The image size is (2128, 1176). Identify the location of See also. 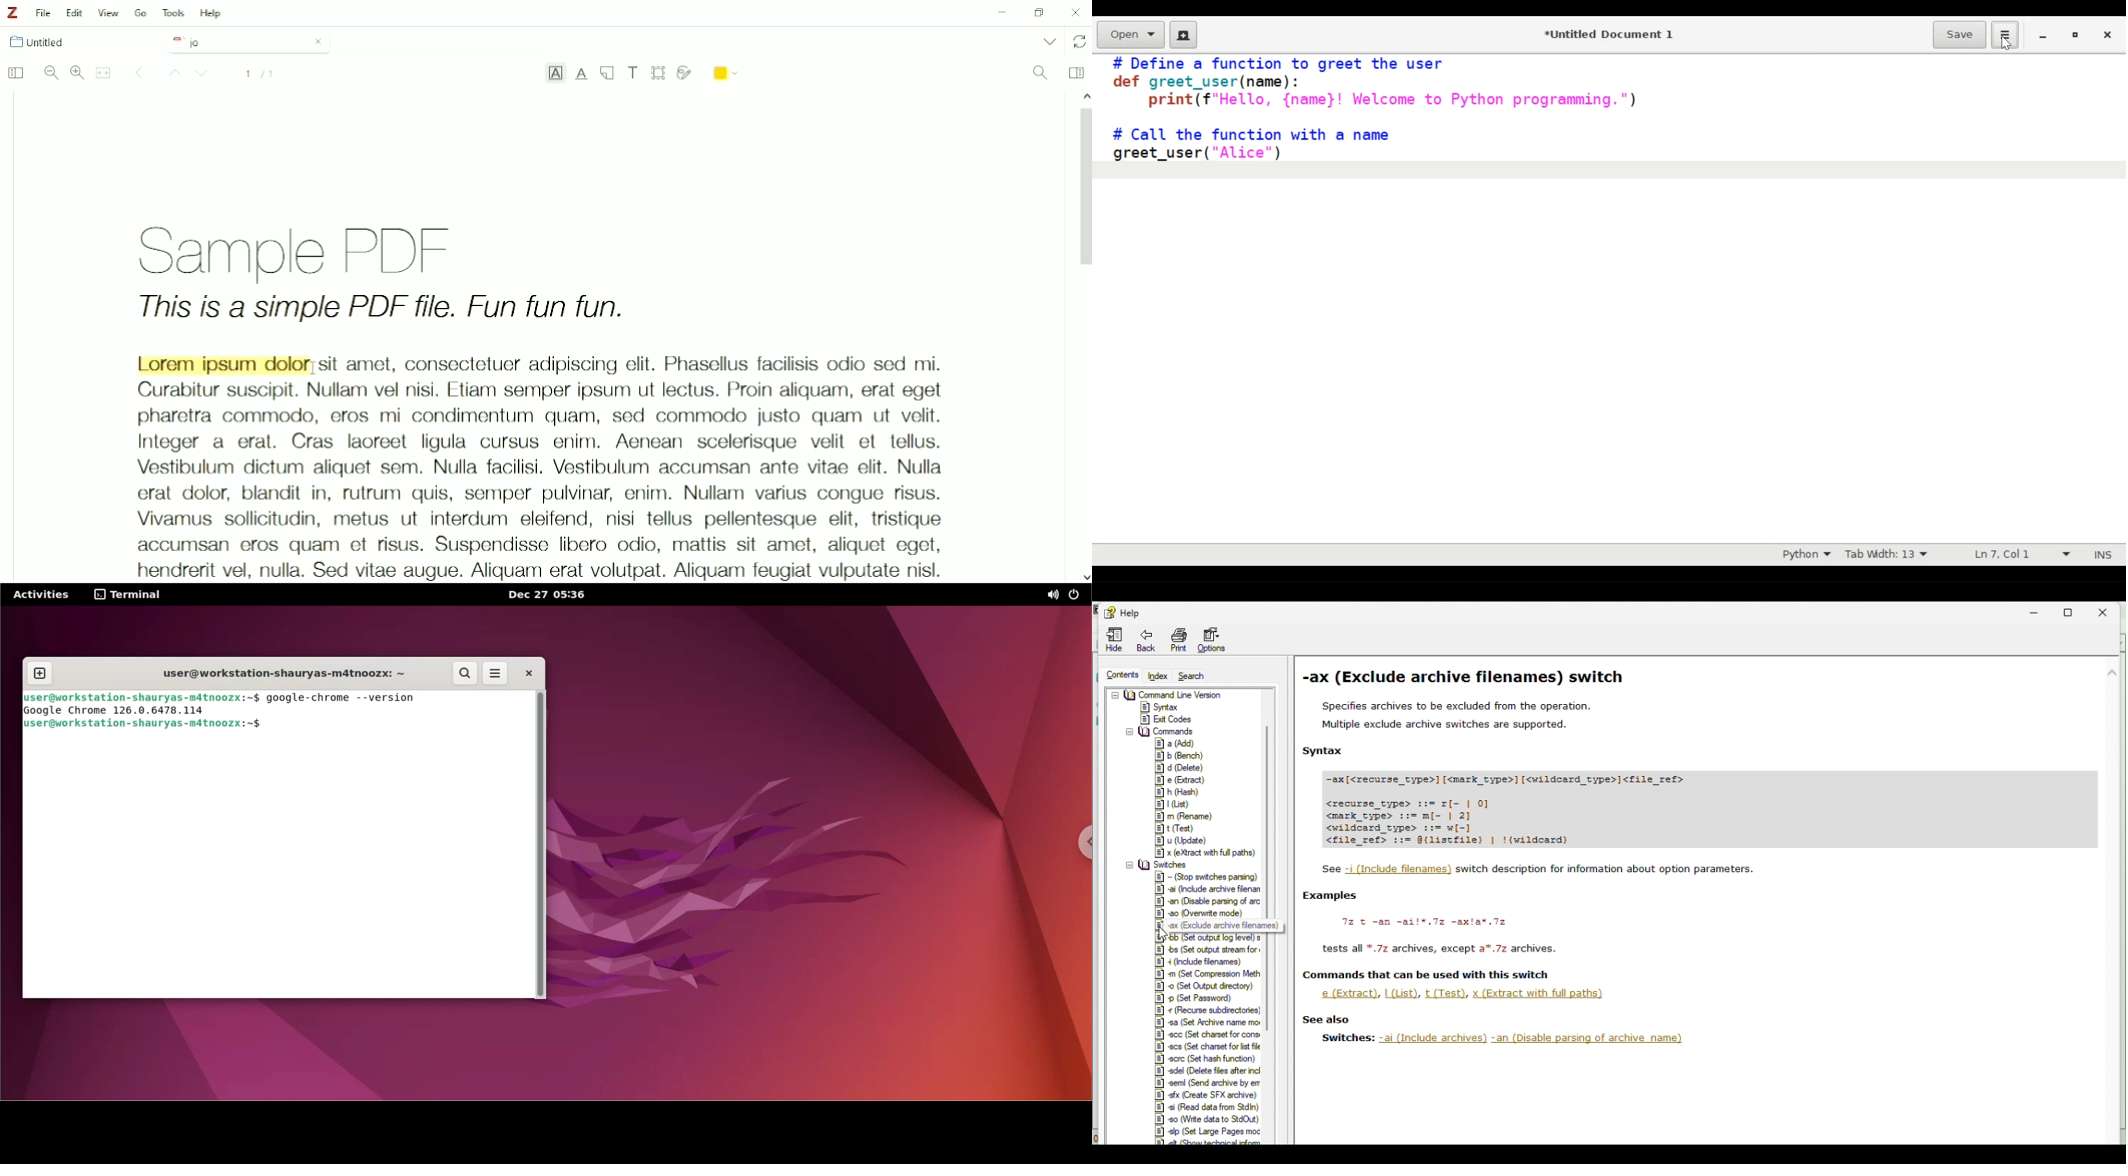
(1326, 1019).